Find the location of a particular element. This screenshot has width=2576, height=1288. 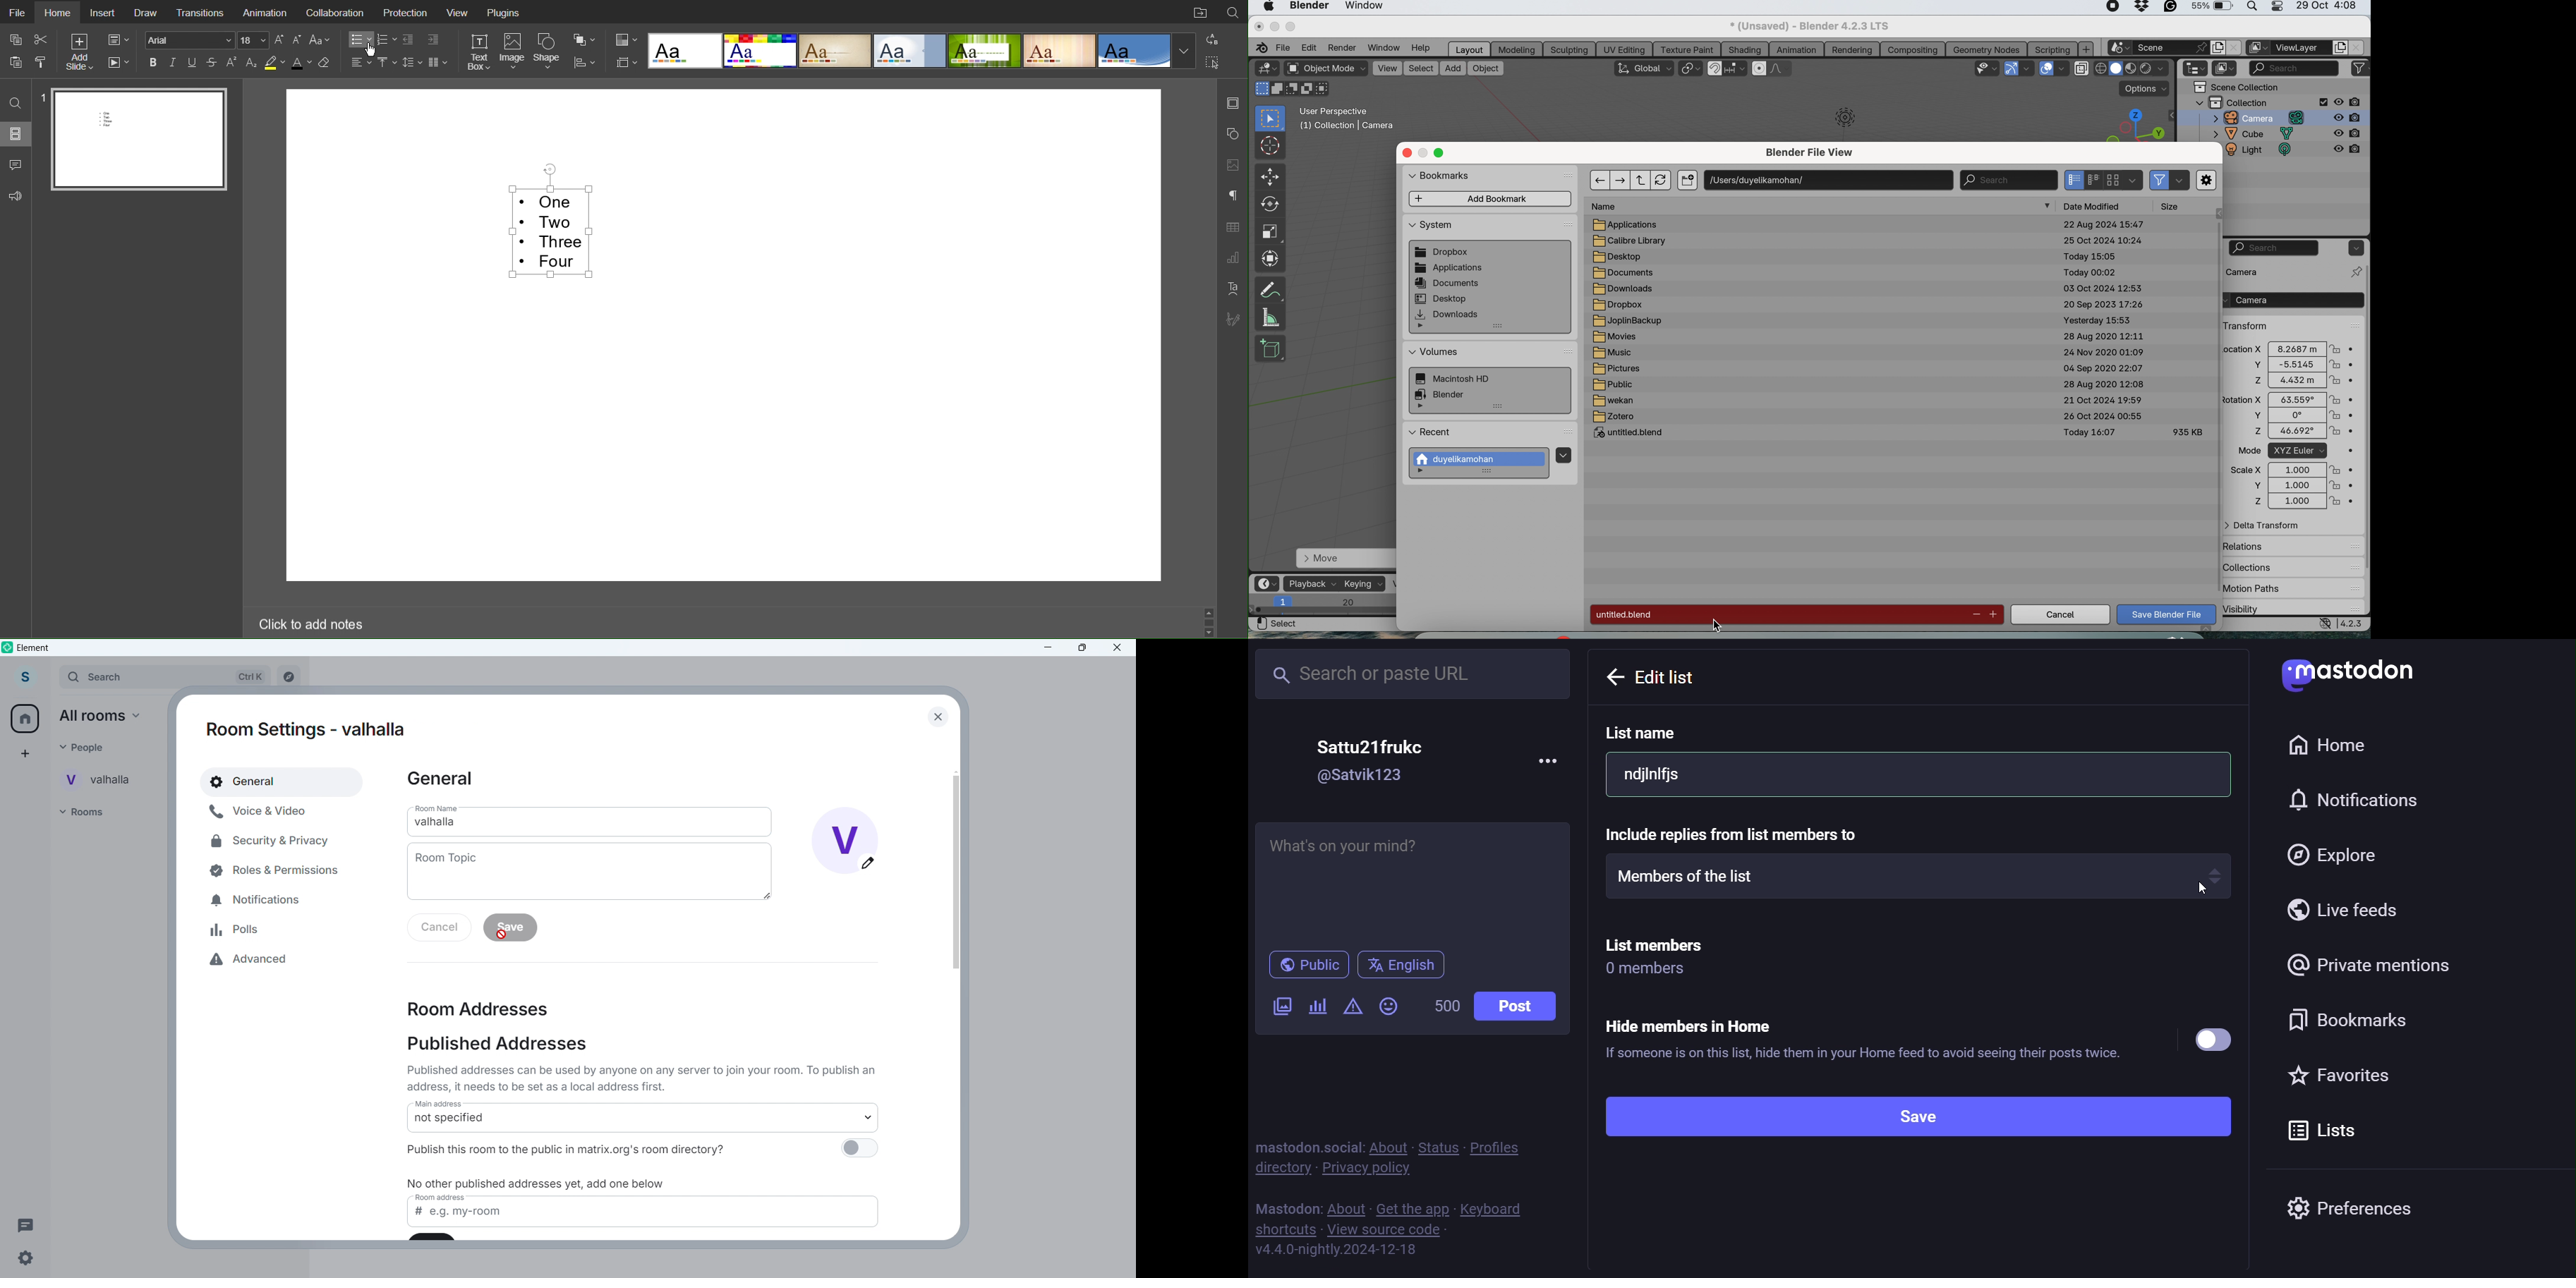

Threads  is located at coordinates (25, 1224).